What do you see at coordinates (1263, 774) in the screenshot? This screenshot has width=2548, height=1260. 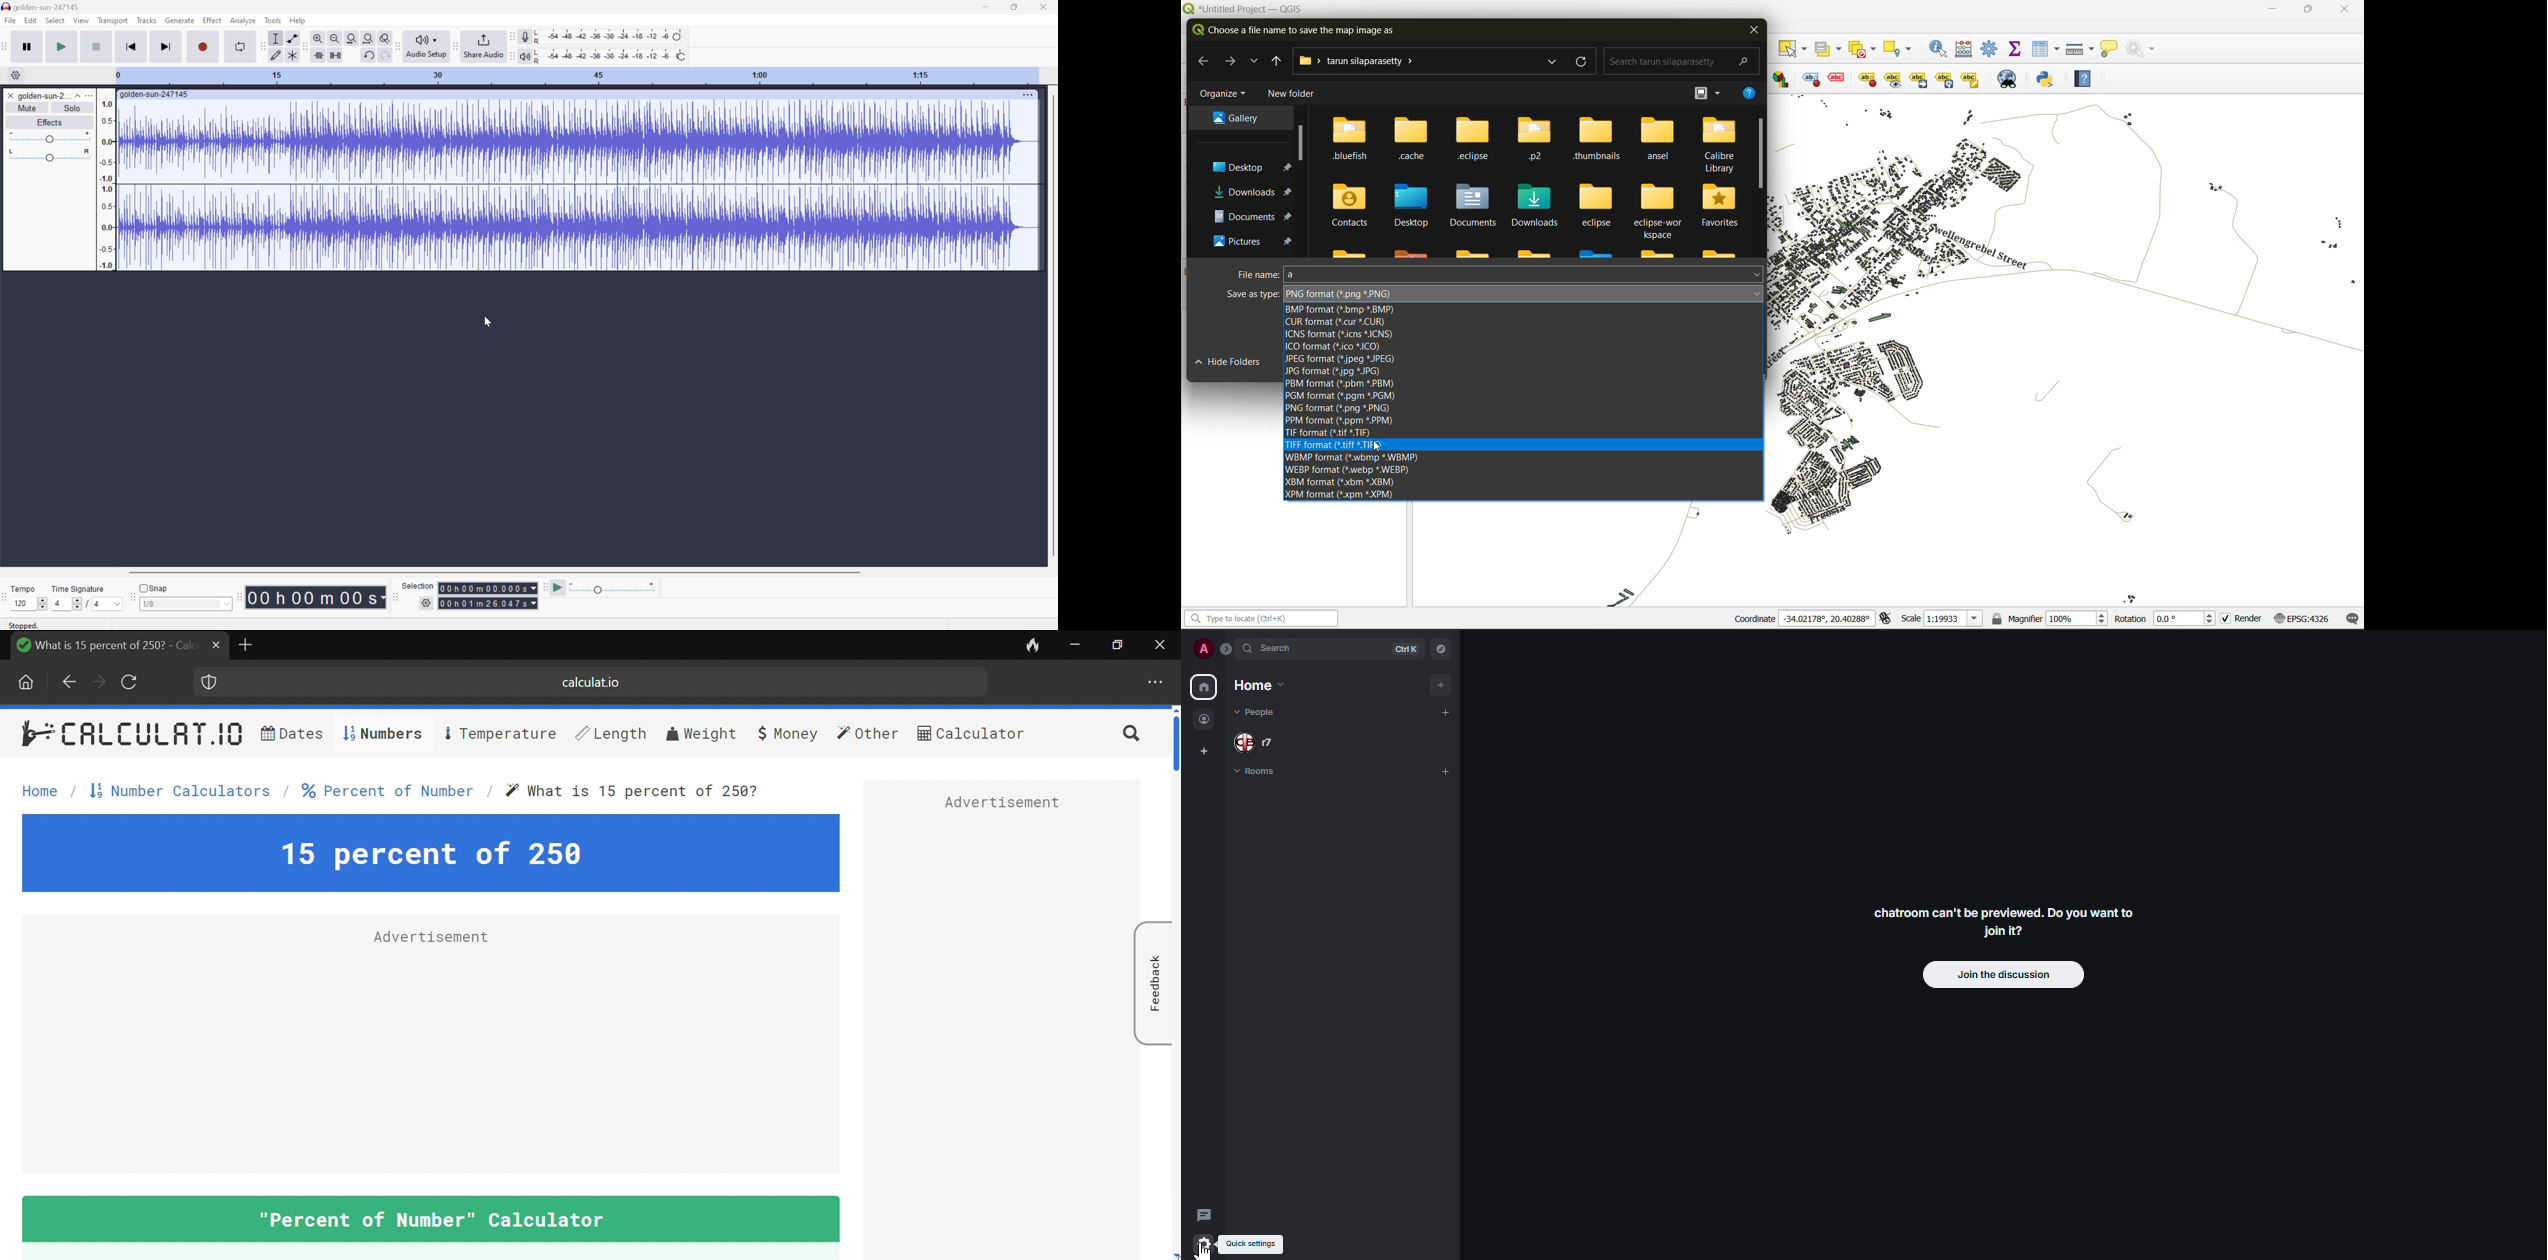 I see `rooms` at bounding box center [1263, 774].